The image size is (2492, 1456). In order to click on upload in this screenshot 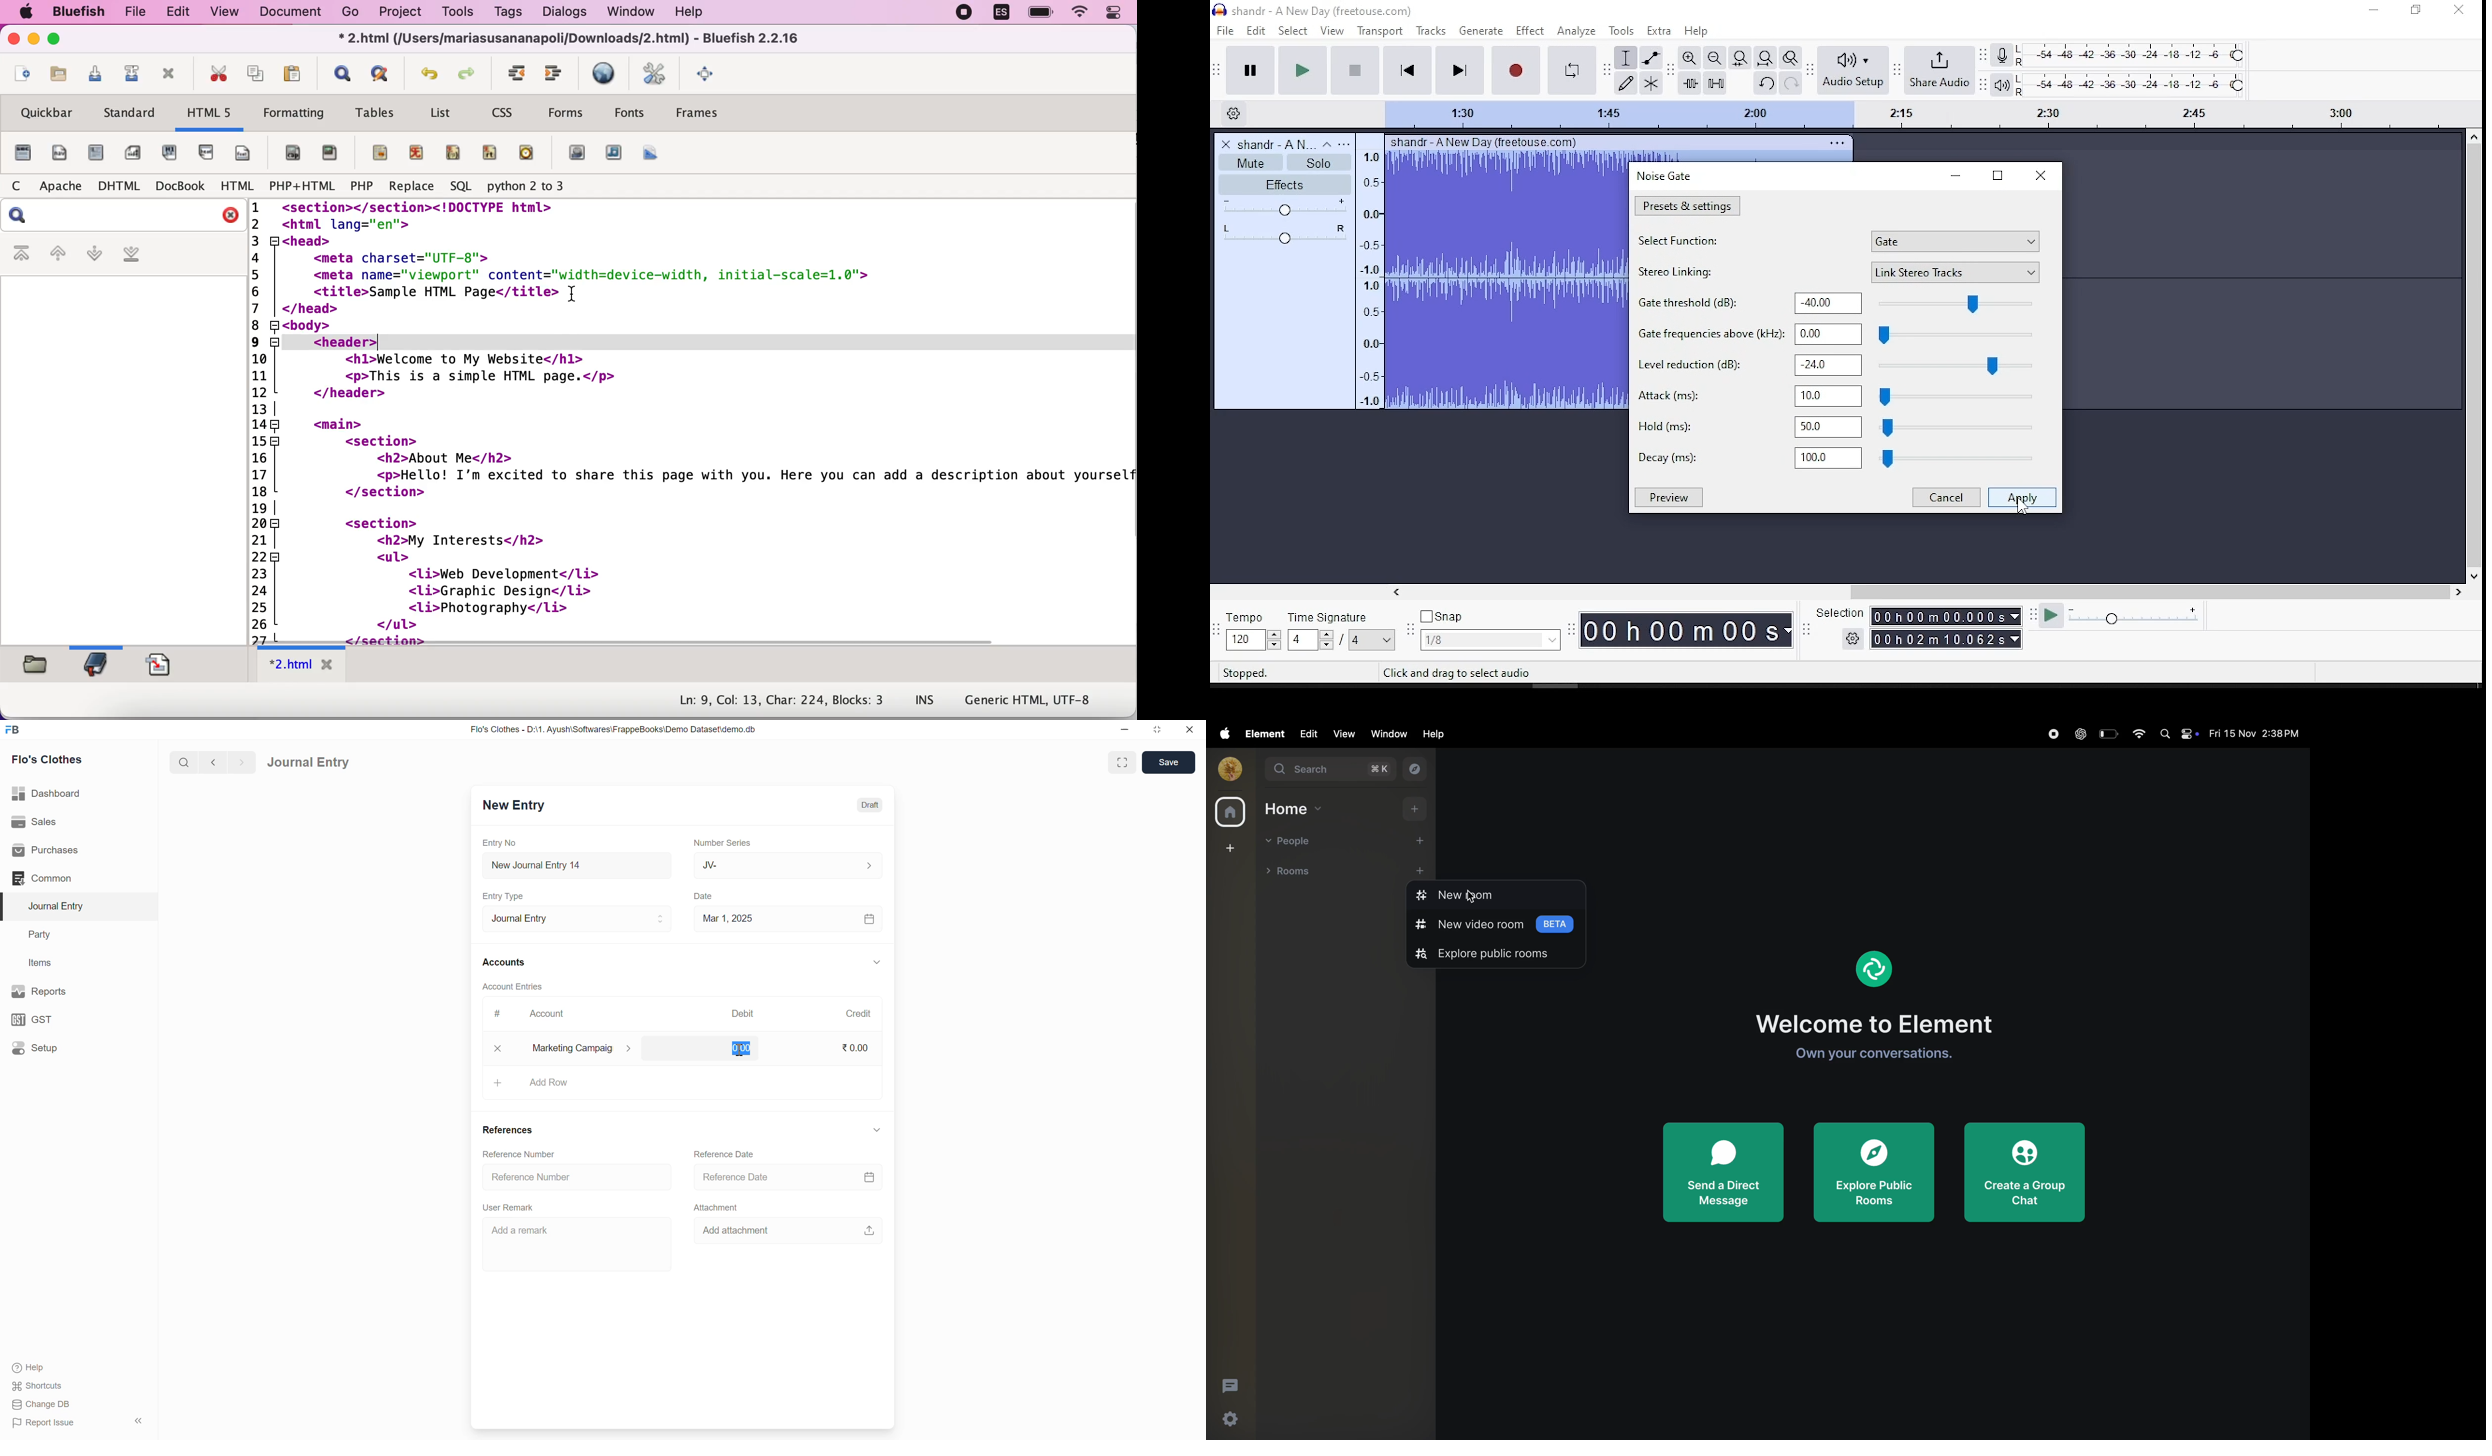, I will do `click(870, 1231)`.